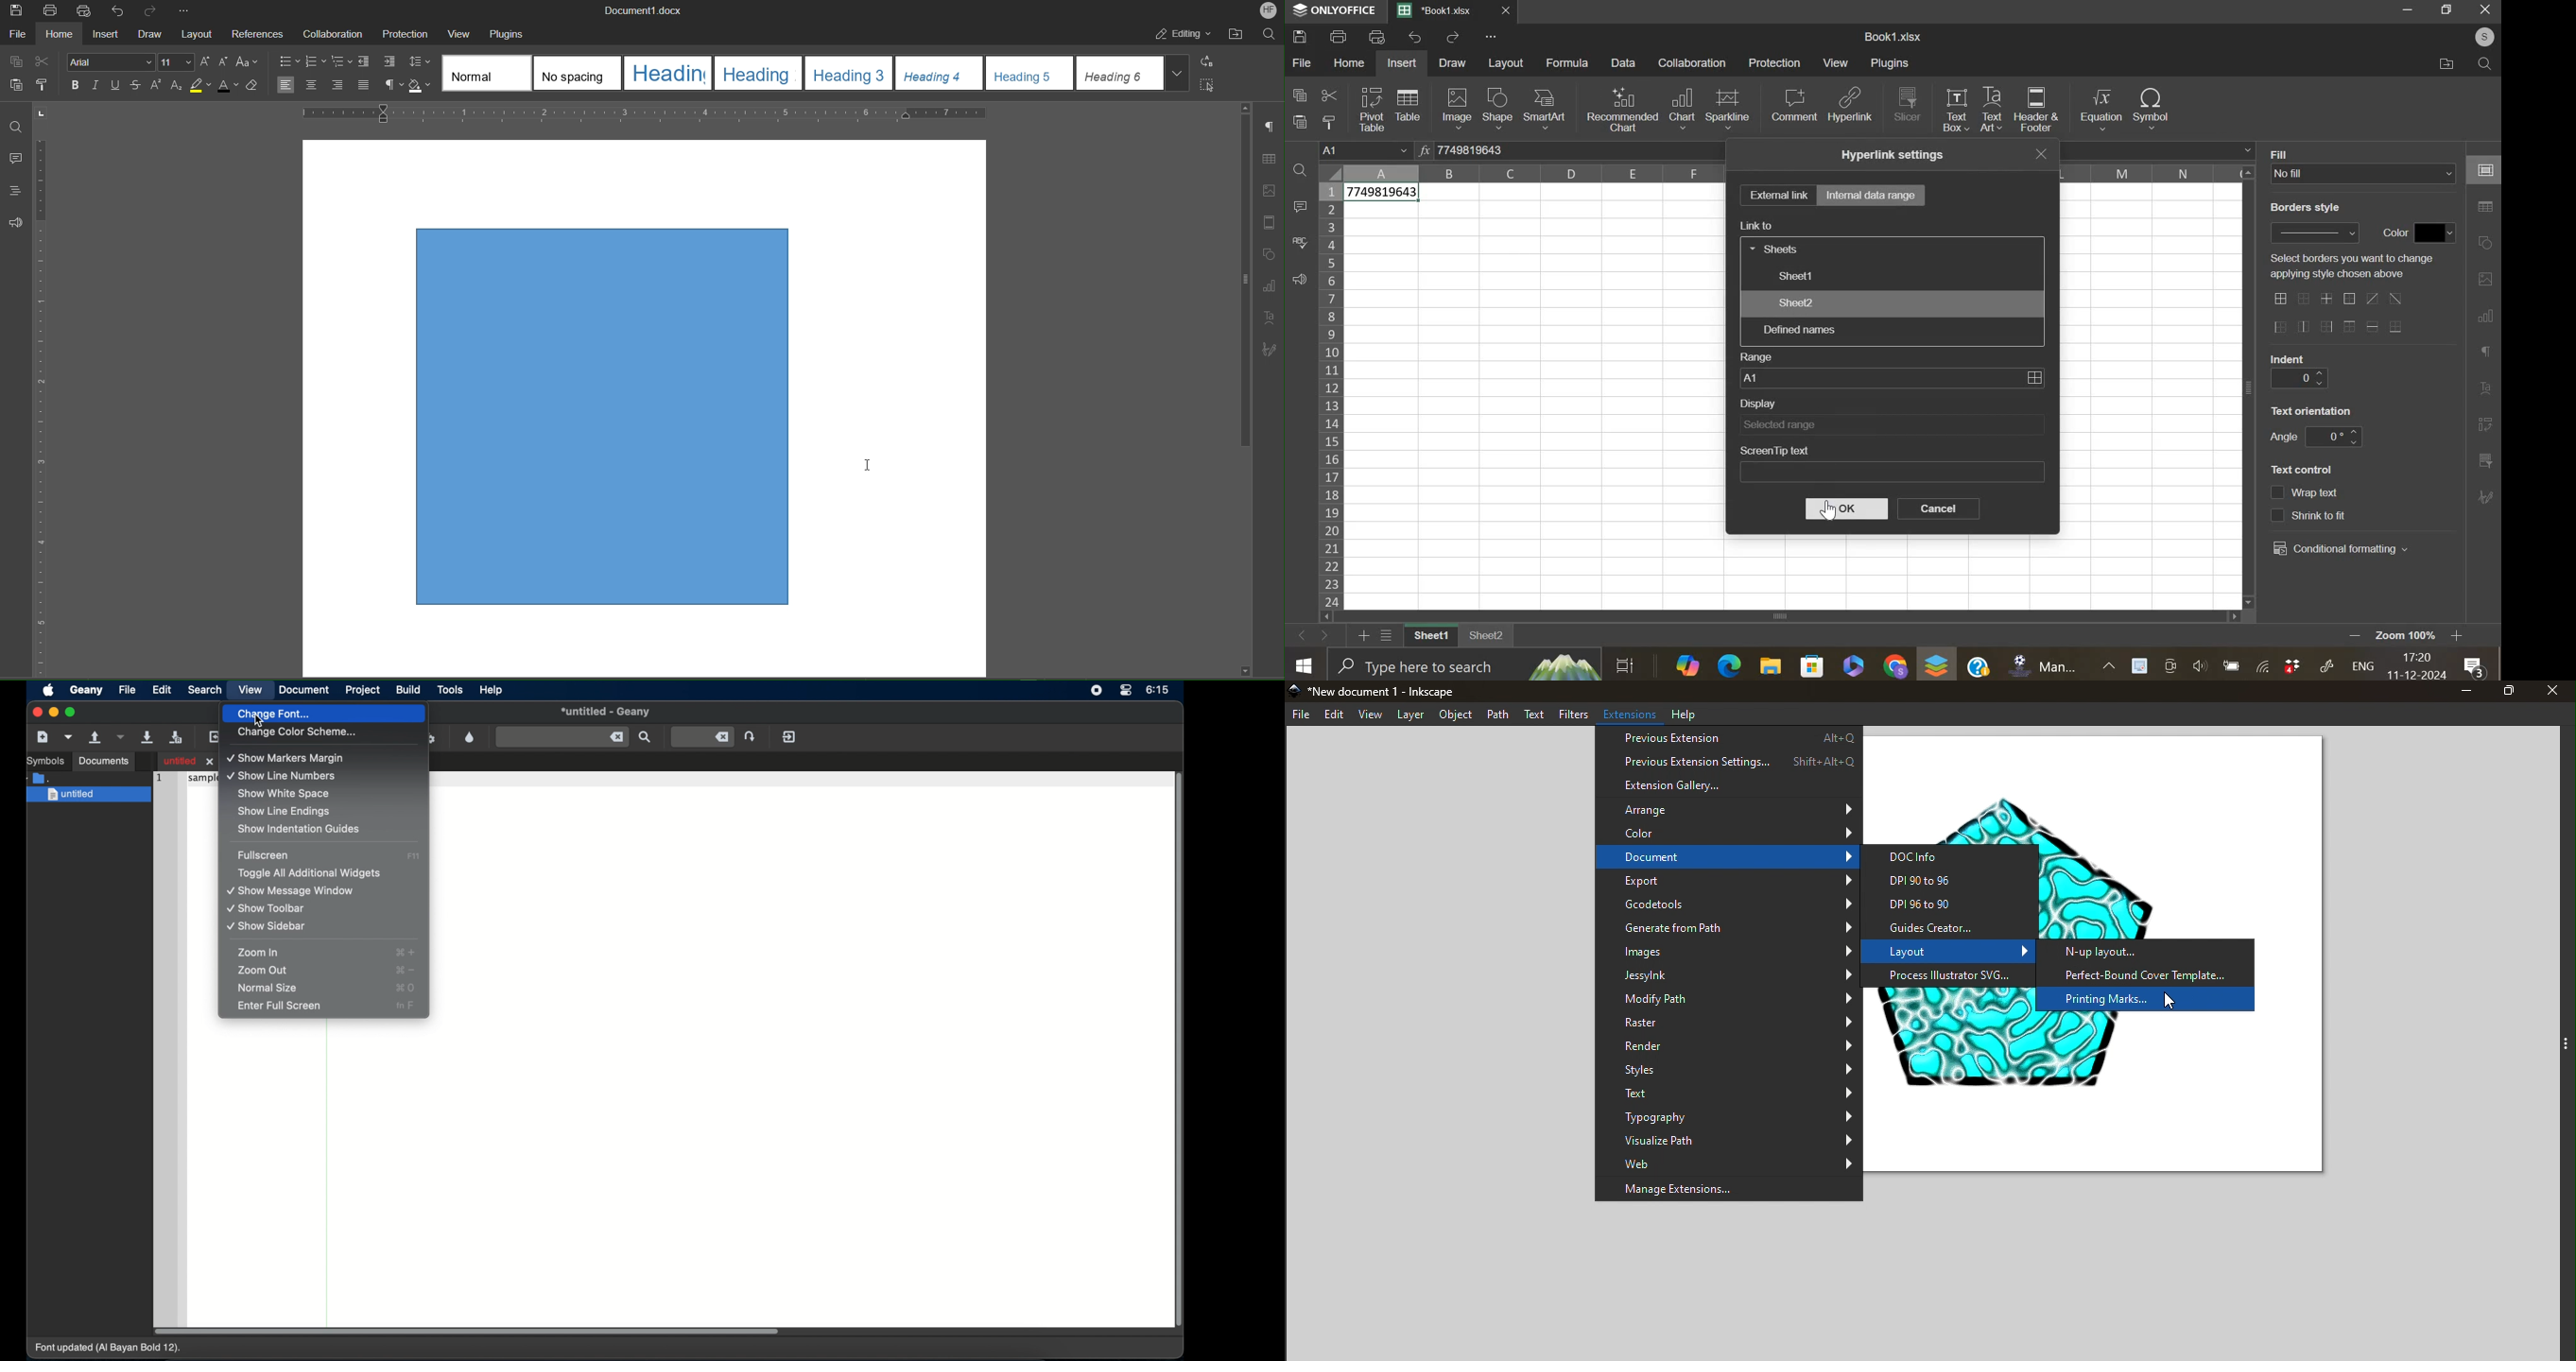 The height and width of the screenshot is (1372, 2576). What do you see at coordinates (1574, 715) in the screenshot?
I see `Filters` at bounding box center [1574, 715].